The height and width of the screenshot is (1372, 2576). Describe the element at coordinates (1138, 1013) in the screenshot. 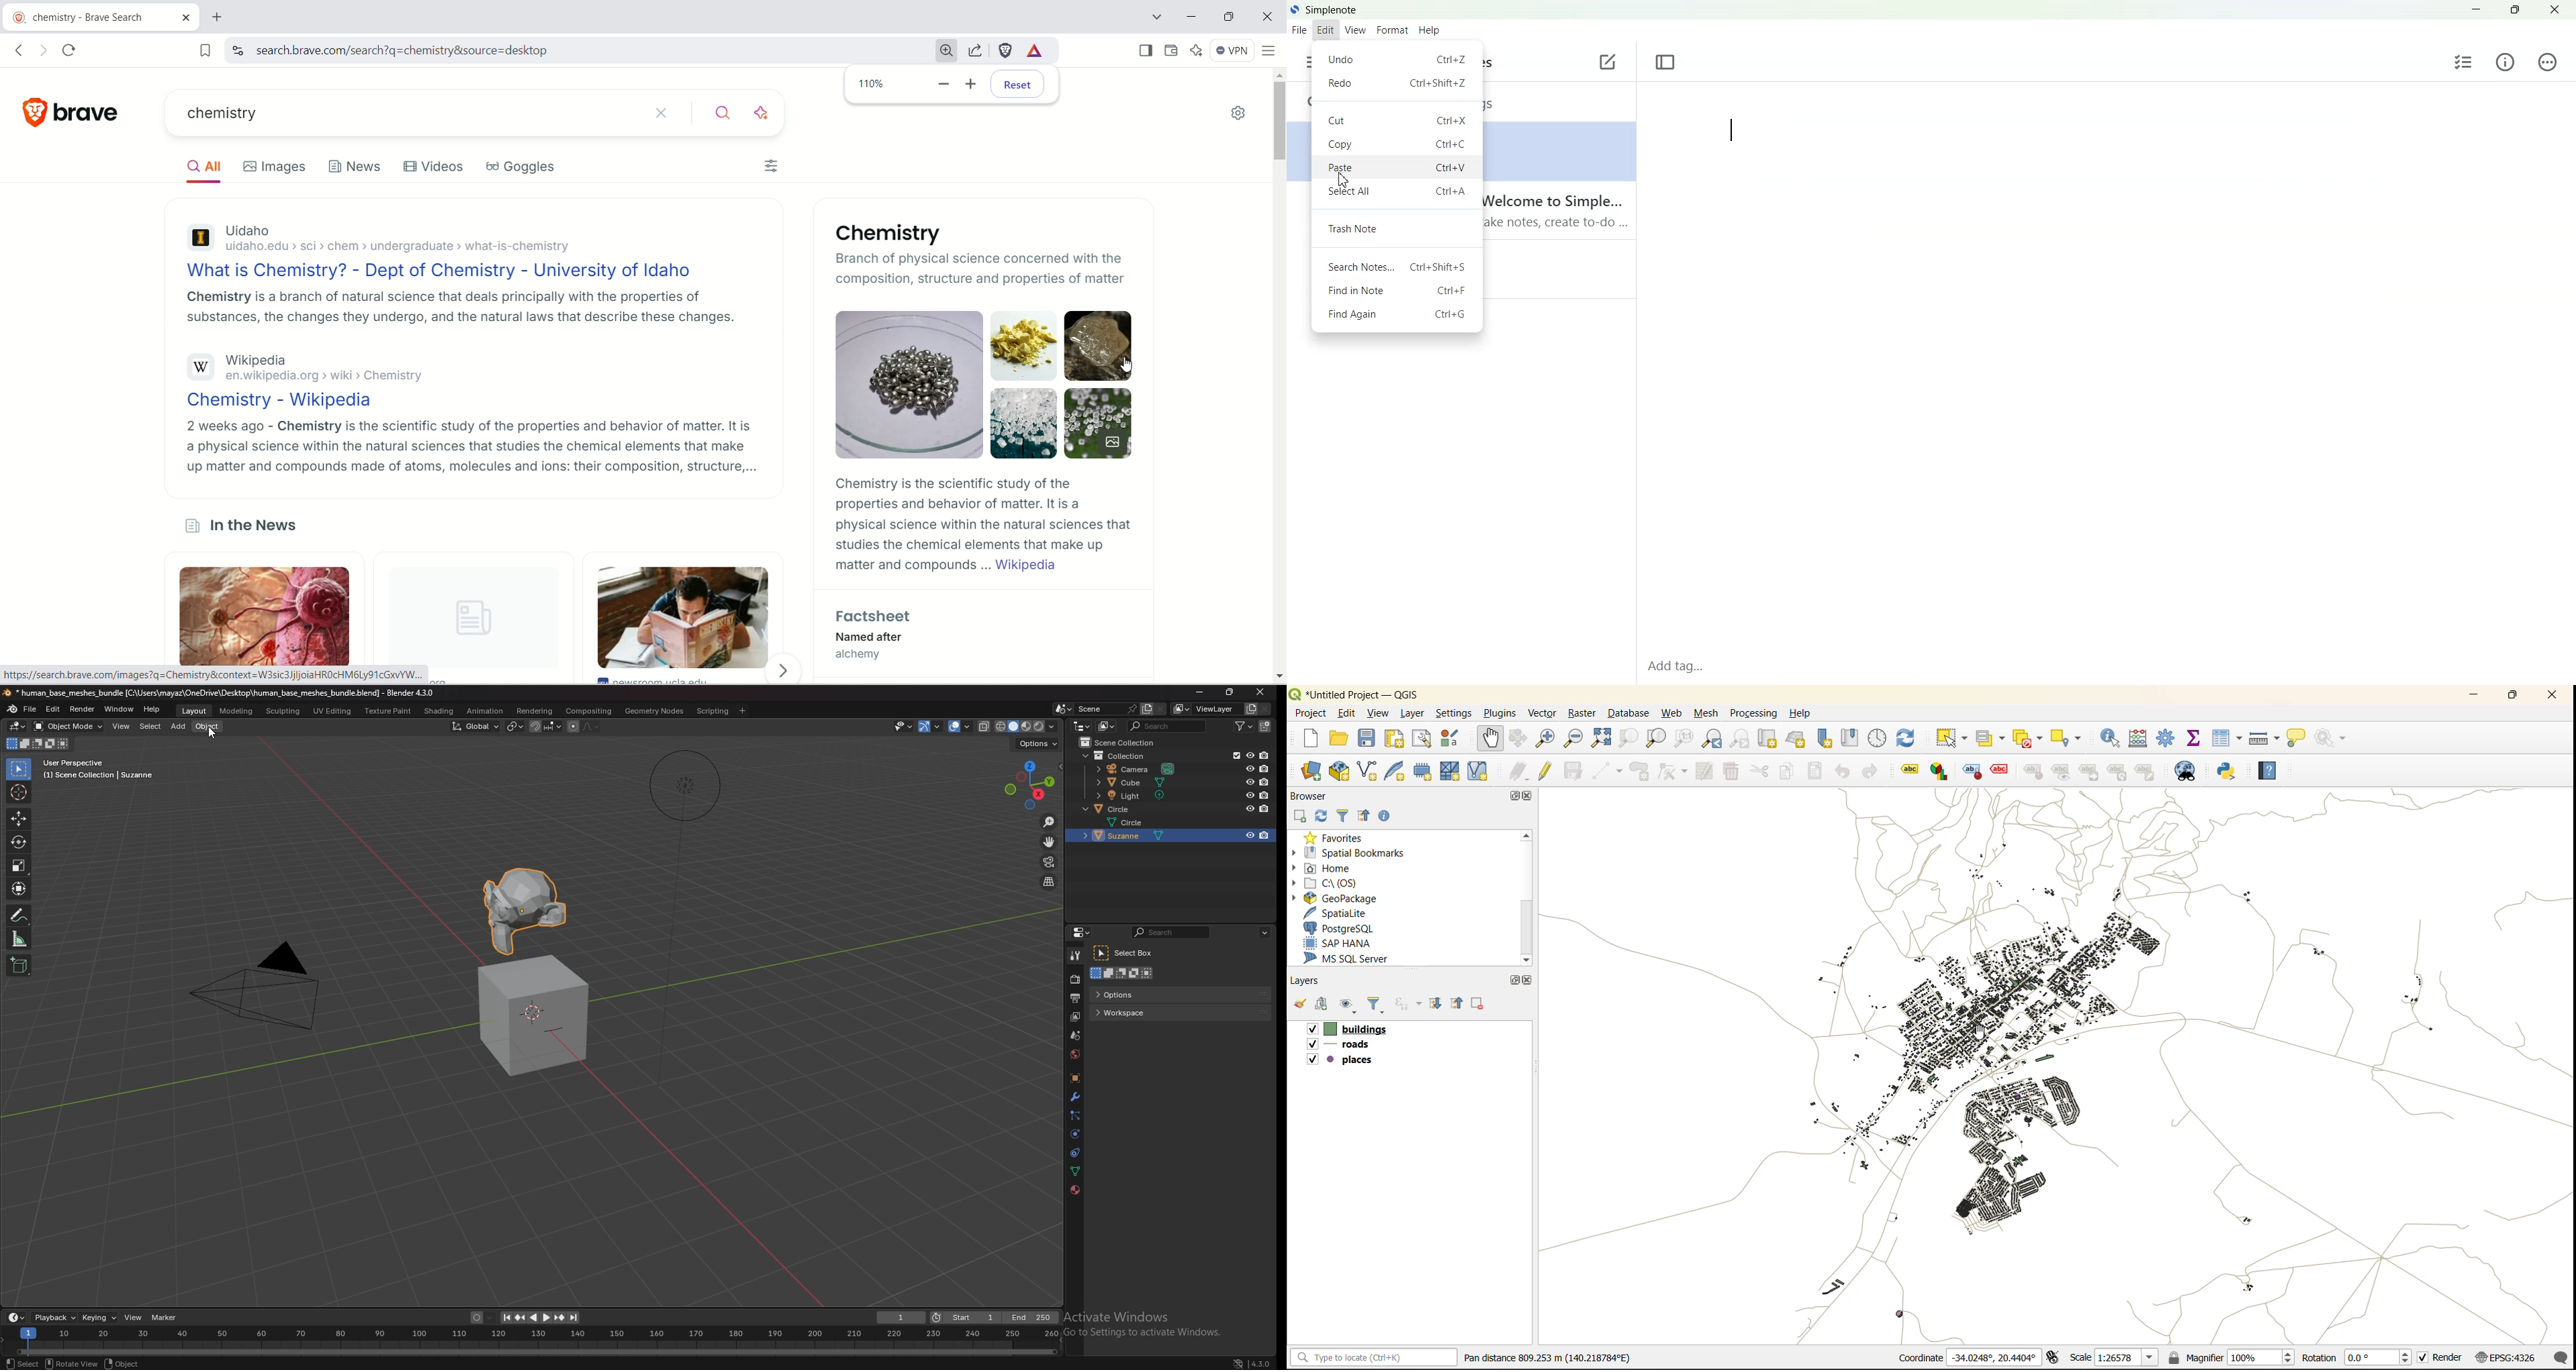

I see `workspace` at that location.